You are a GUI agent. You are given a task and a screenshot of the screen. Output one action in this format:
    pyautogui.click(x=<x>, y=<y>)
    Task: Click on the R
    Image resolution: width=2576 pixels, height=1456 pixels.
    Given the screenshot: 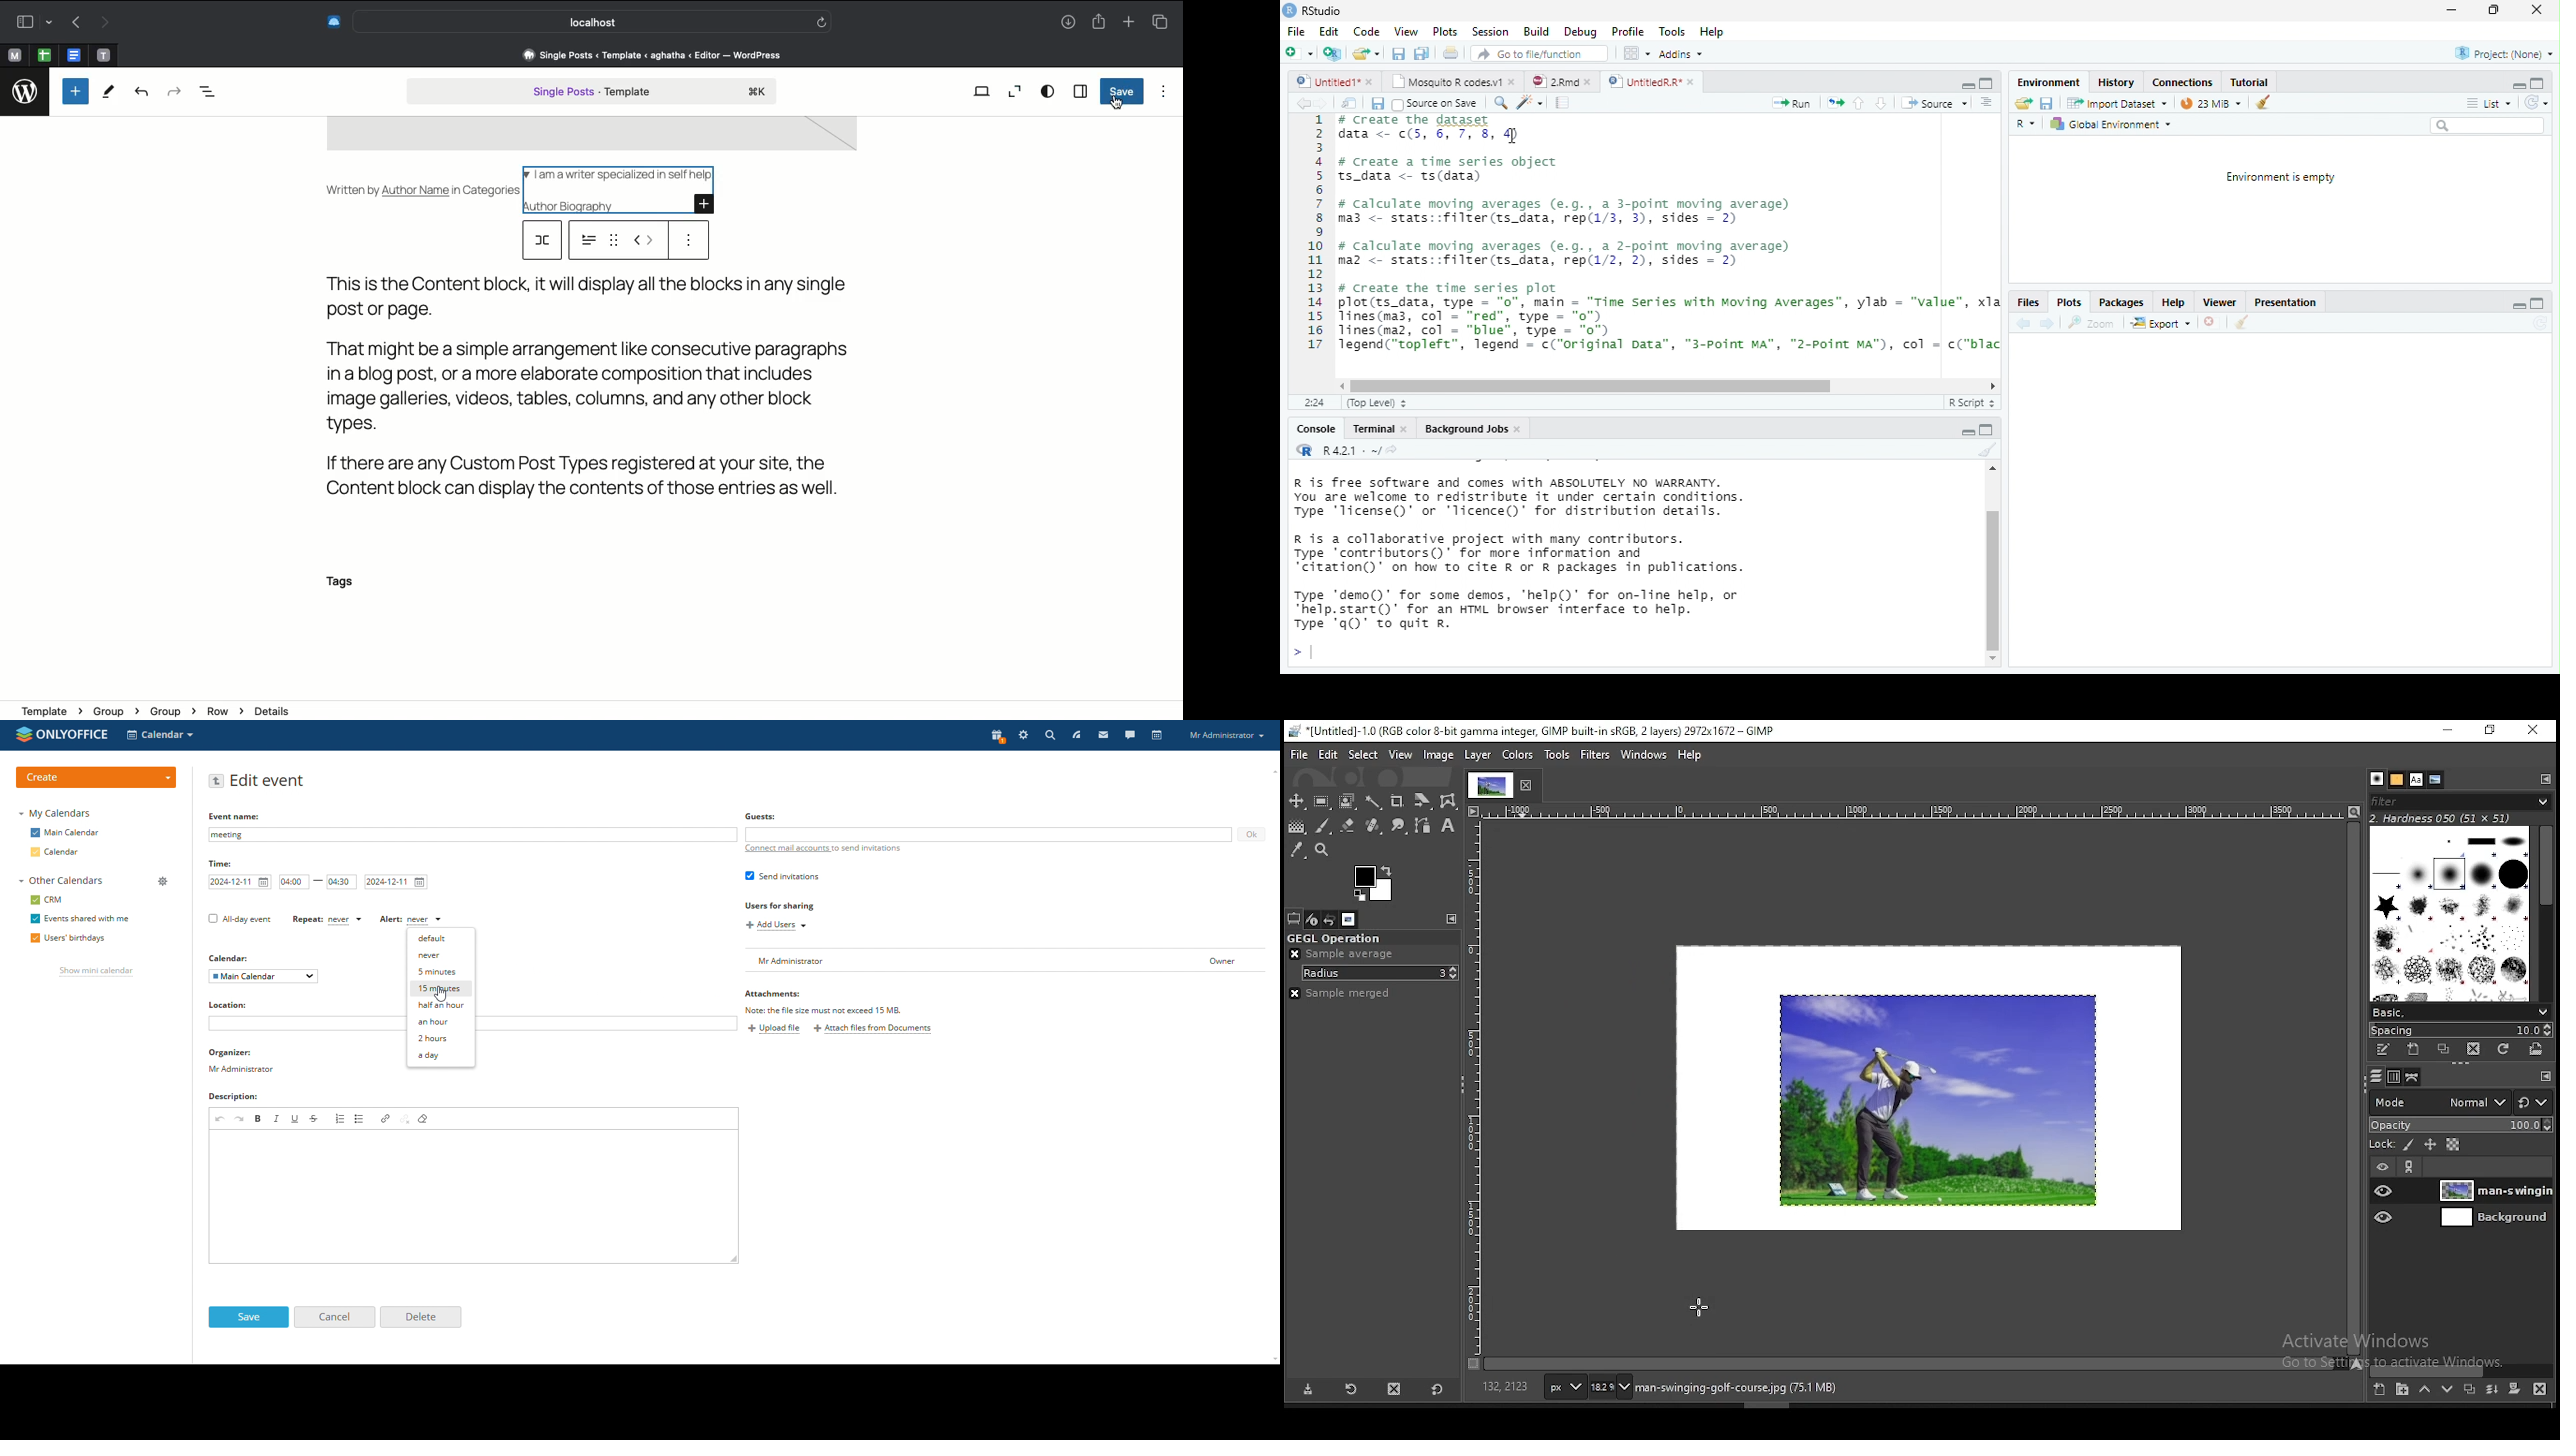 What is the action you would take?
    pyautogui.click(x=1302, y=450)
    